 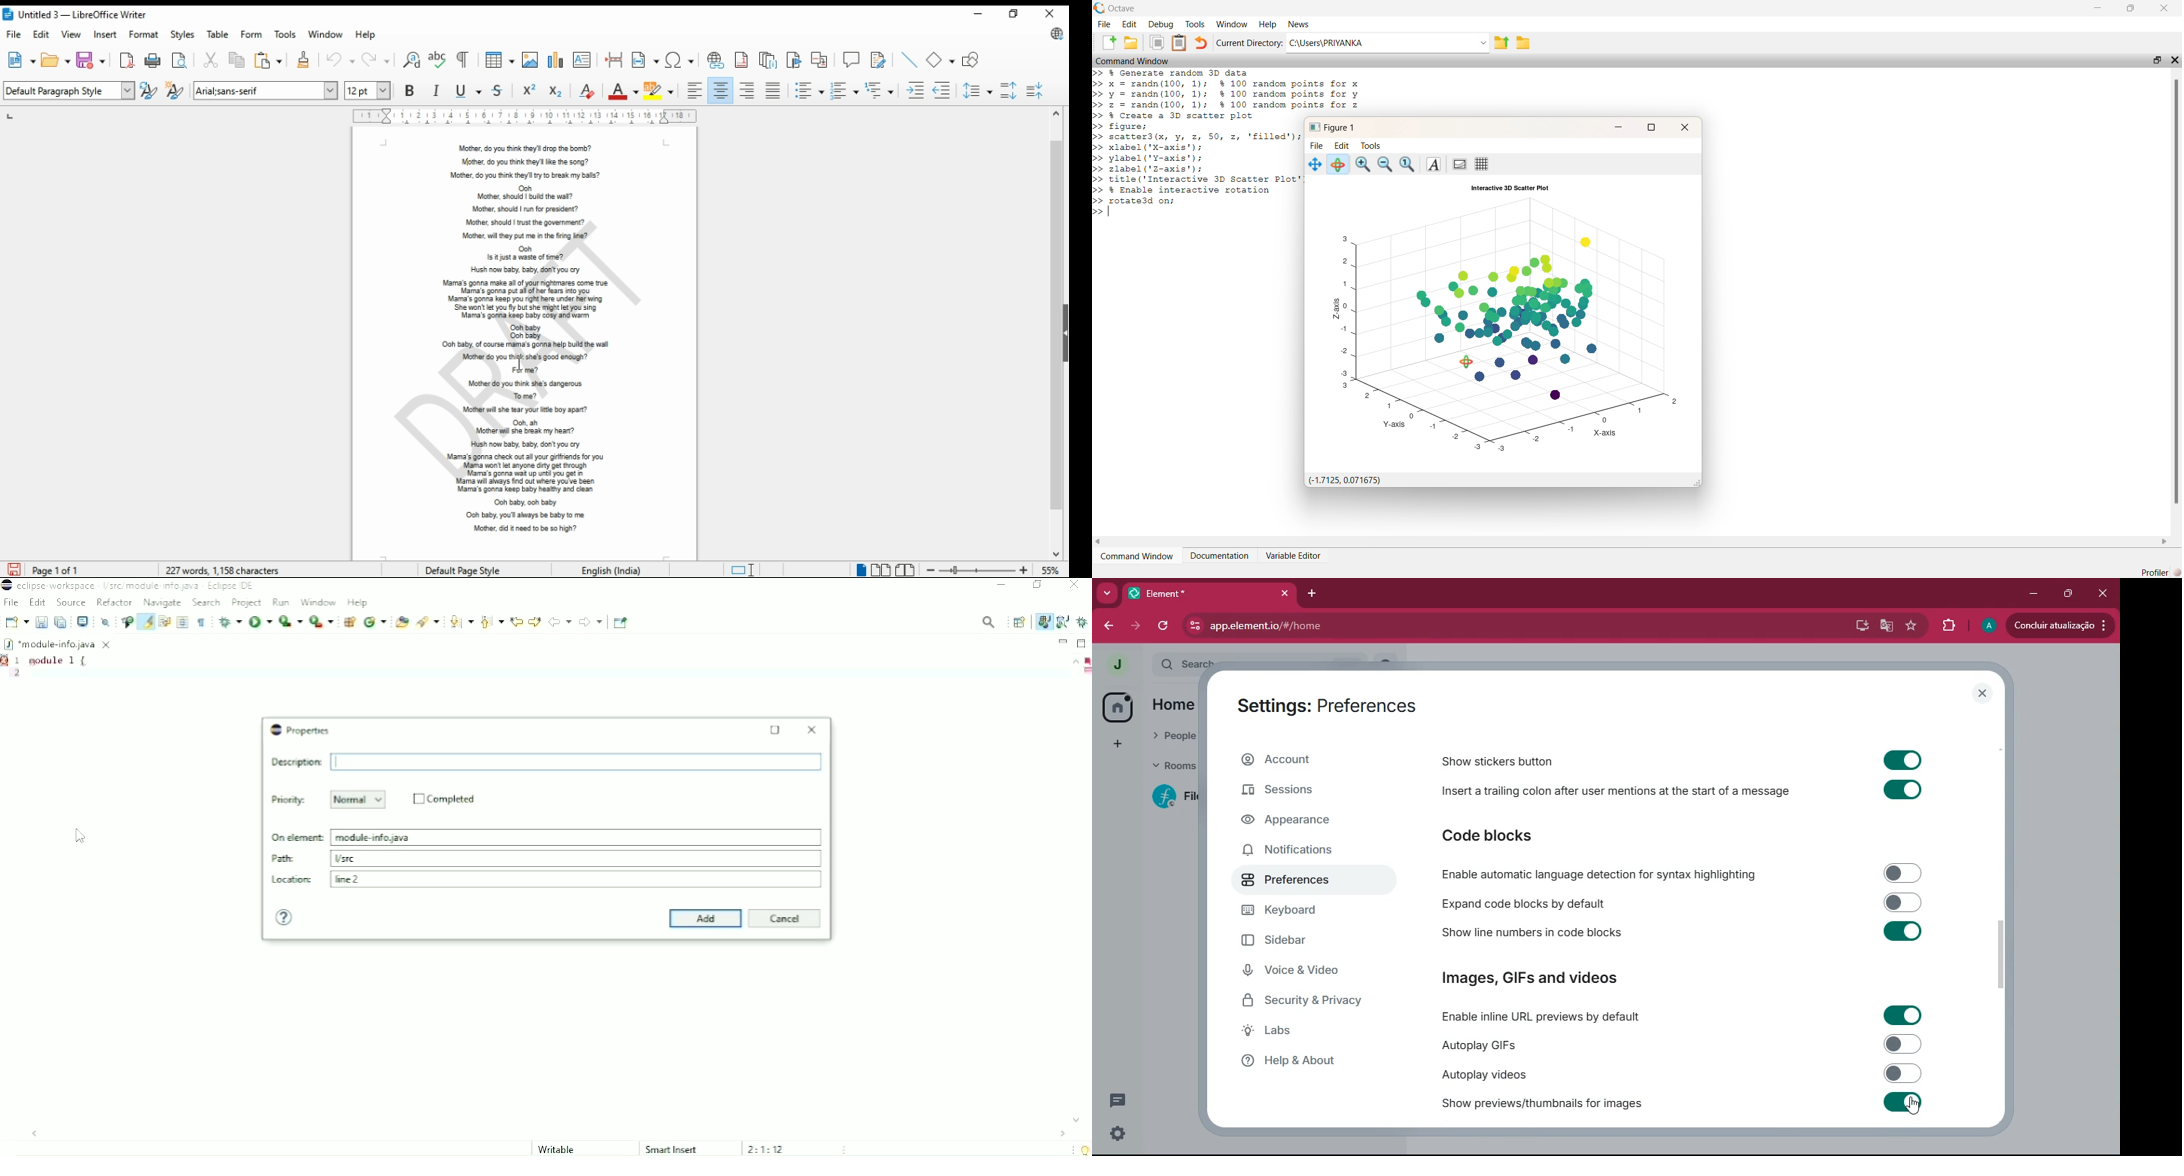 I want to click on *module-info.java, so click(x=59, y=644).